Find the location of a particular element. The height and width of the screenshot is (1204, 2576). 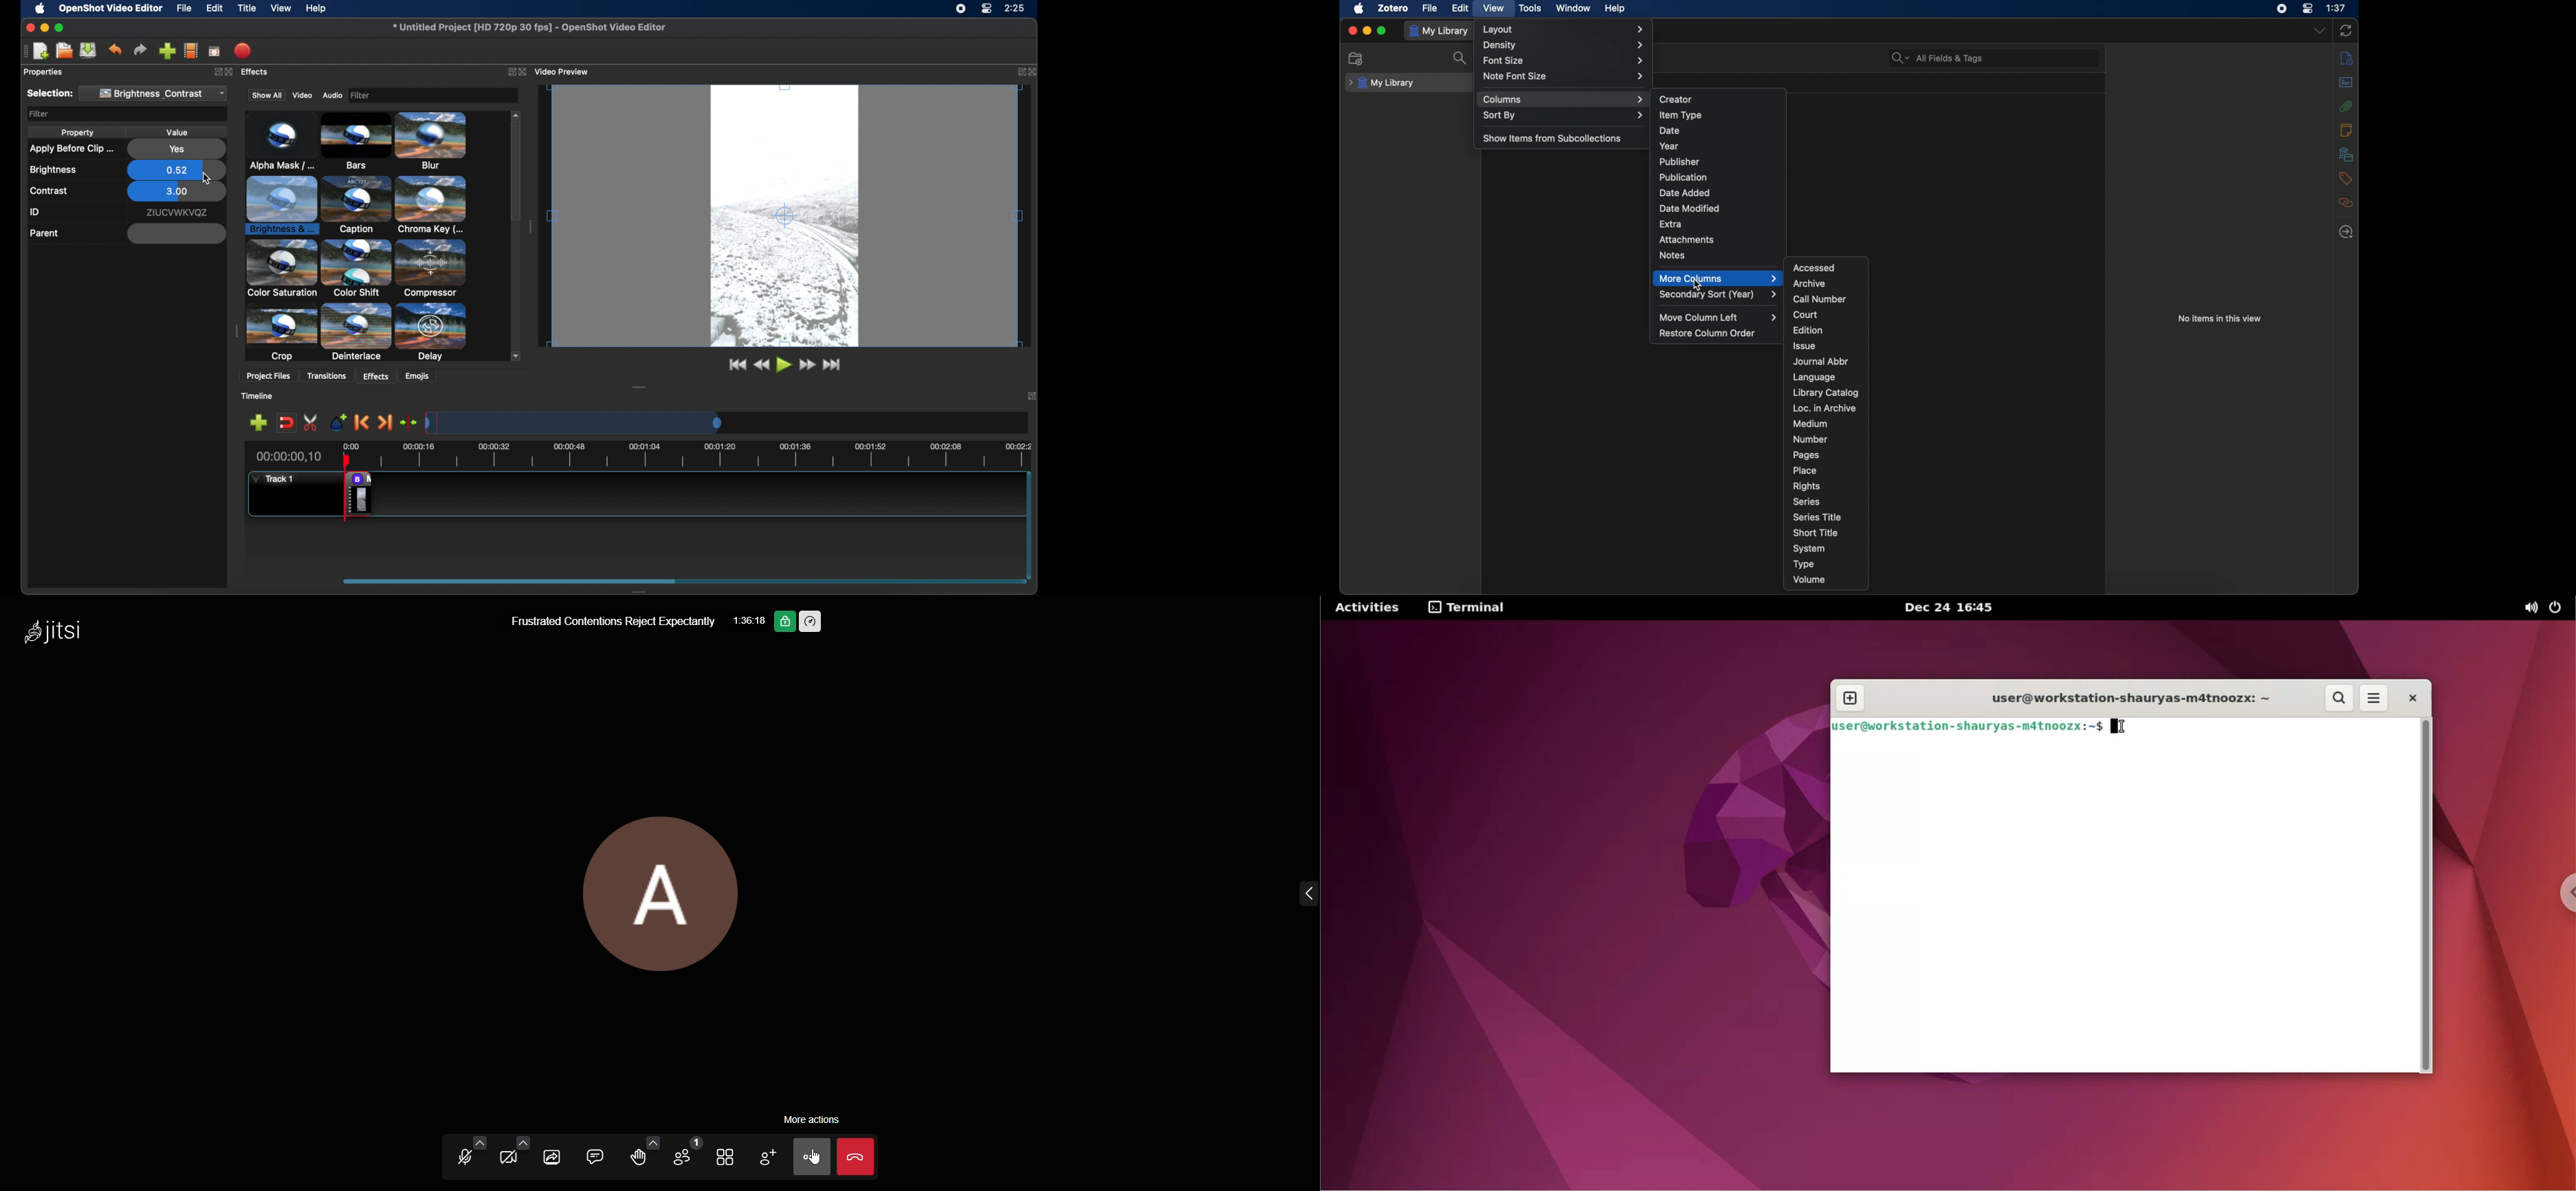

help is located at coordinates (1616, 9).